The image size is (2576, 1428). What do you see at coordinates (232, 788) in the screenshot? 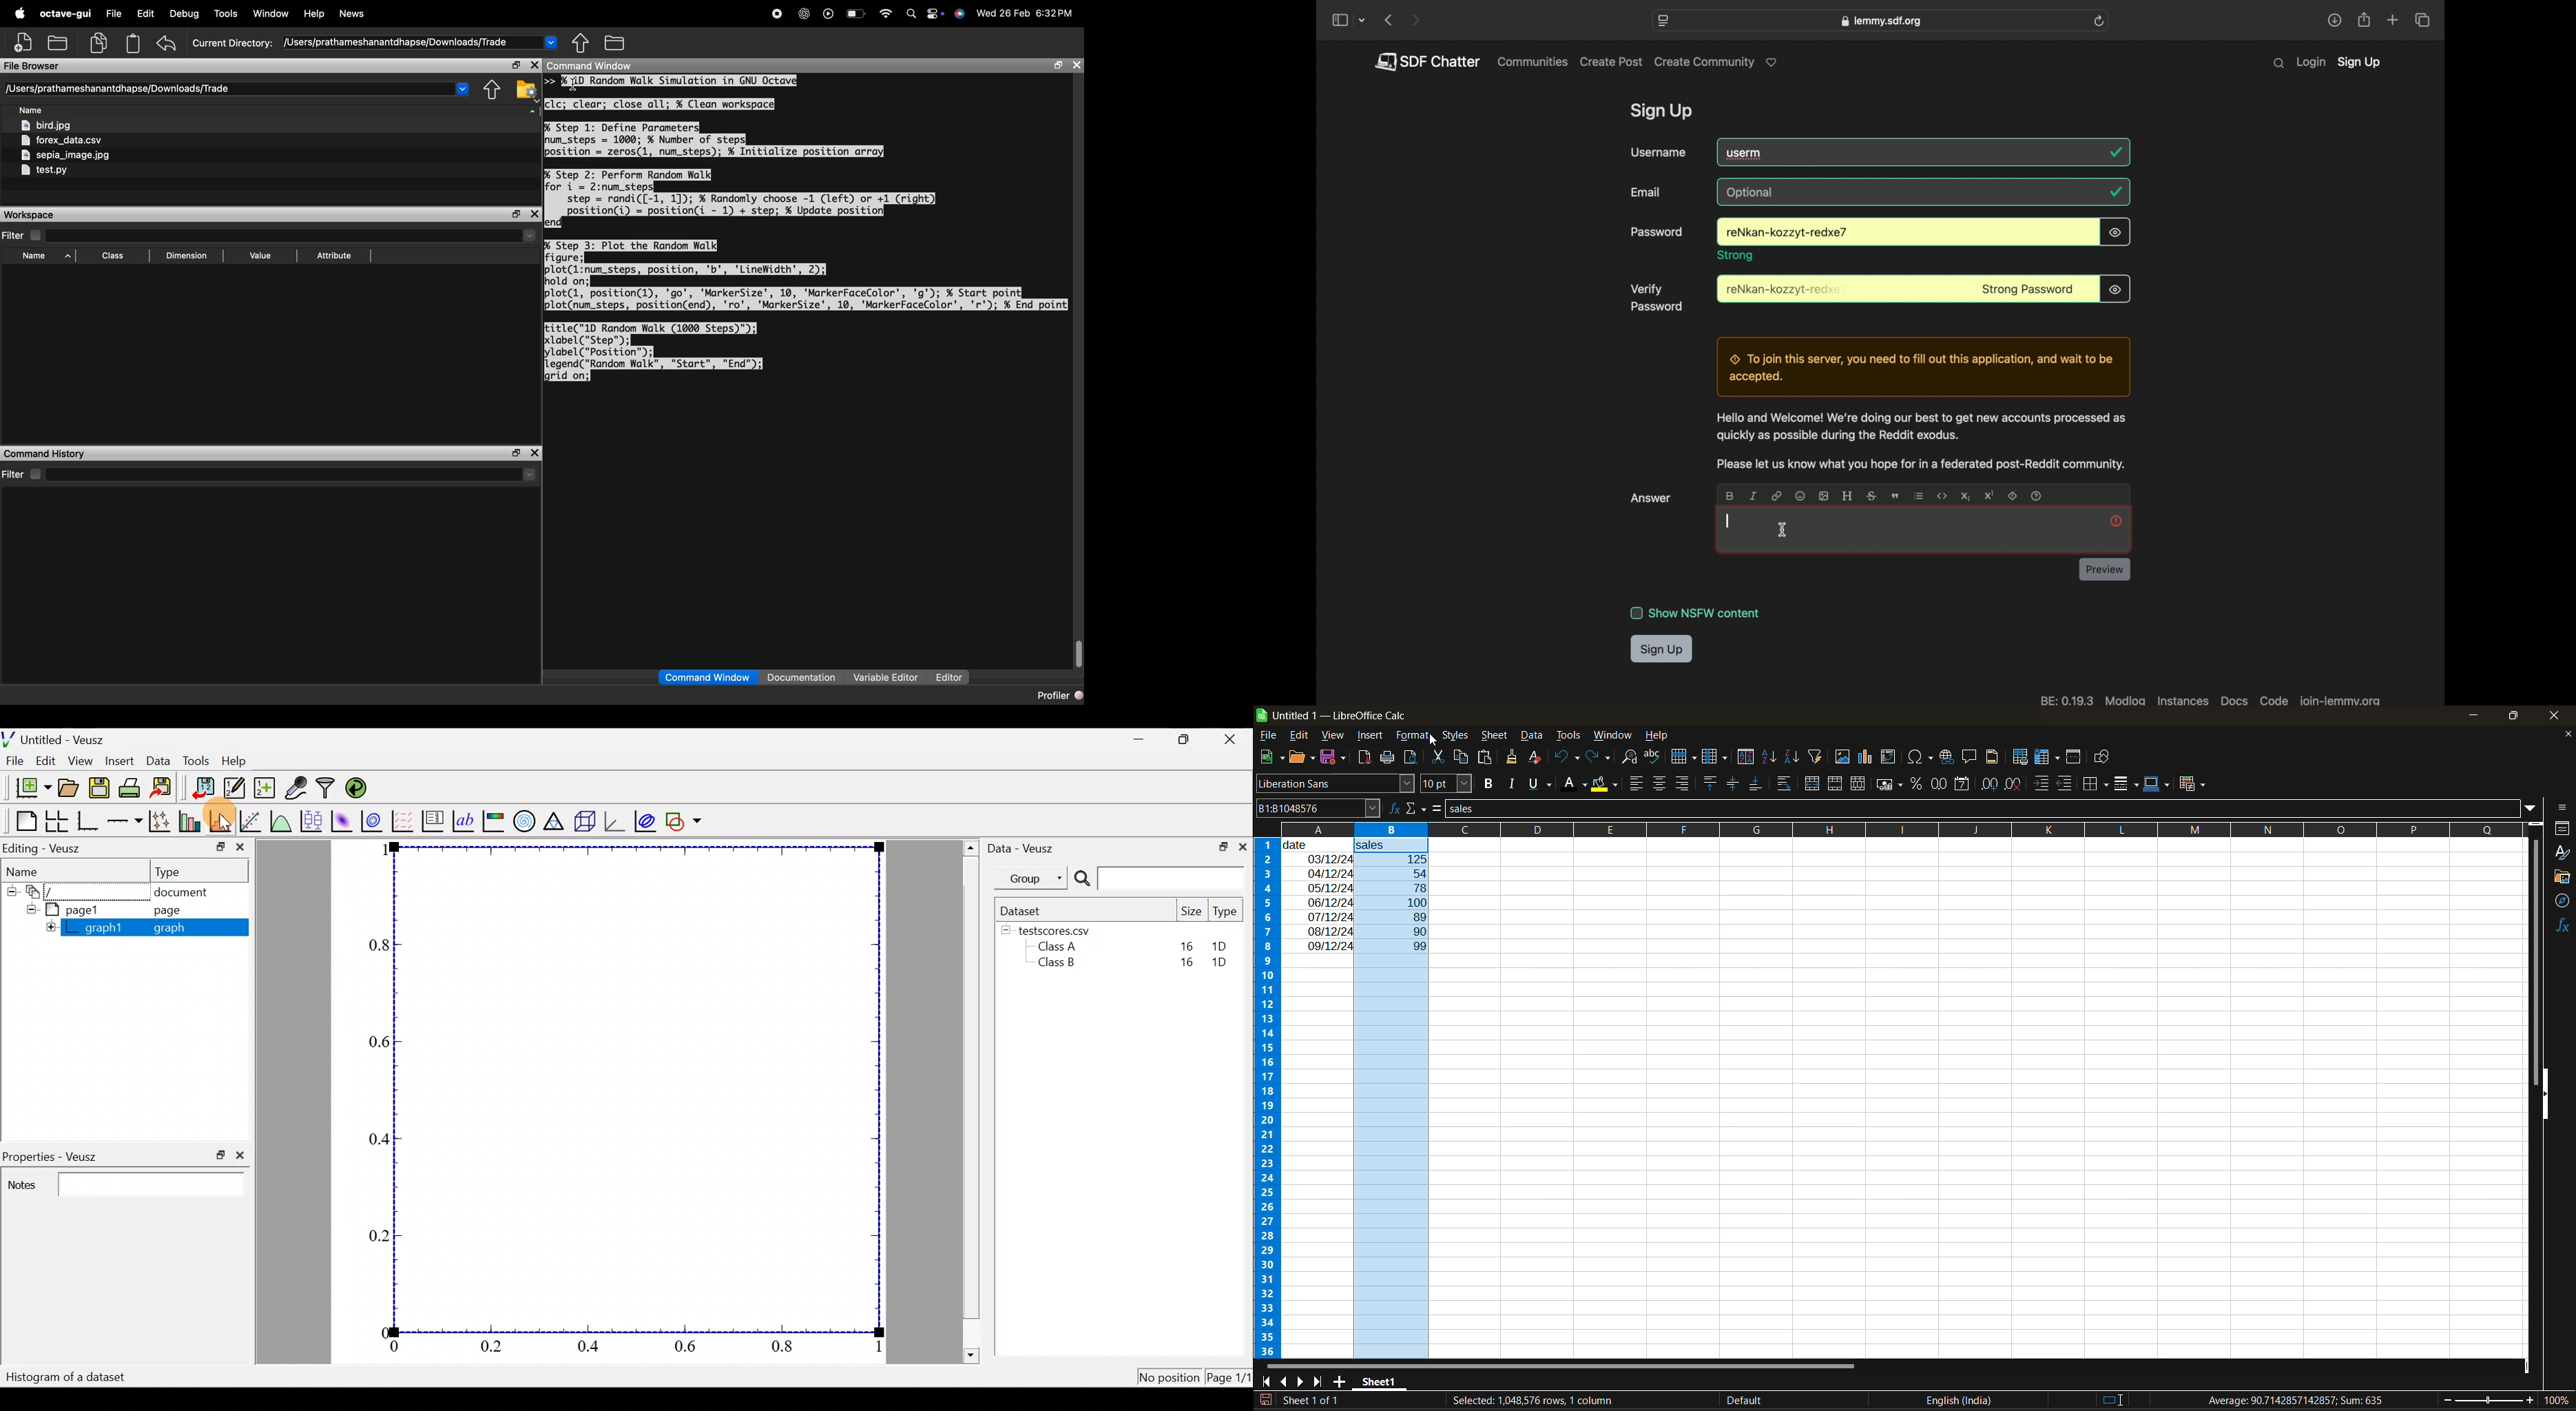
I see `Edit and enter new datasets` at bounding box center [232, 788].